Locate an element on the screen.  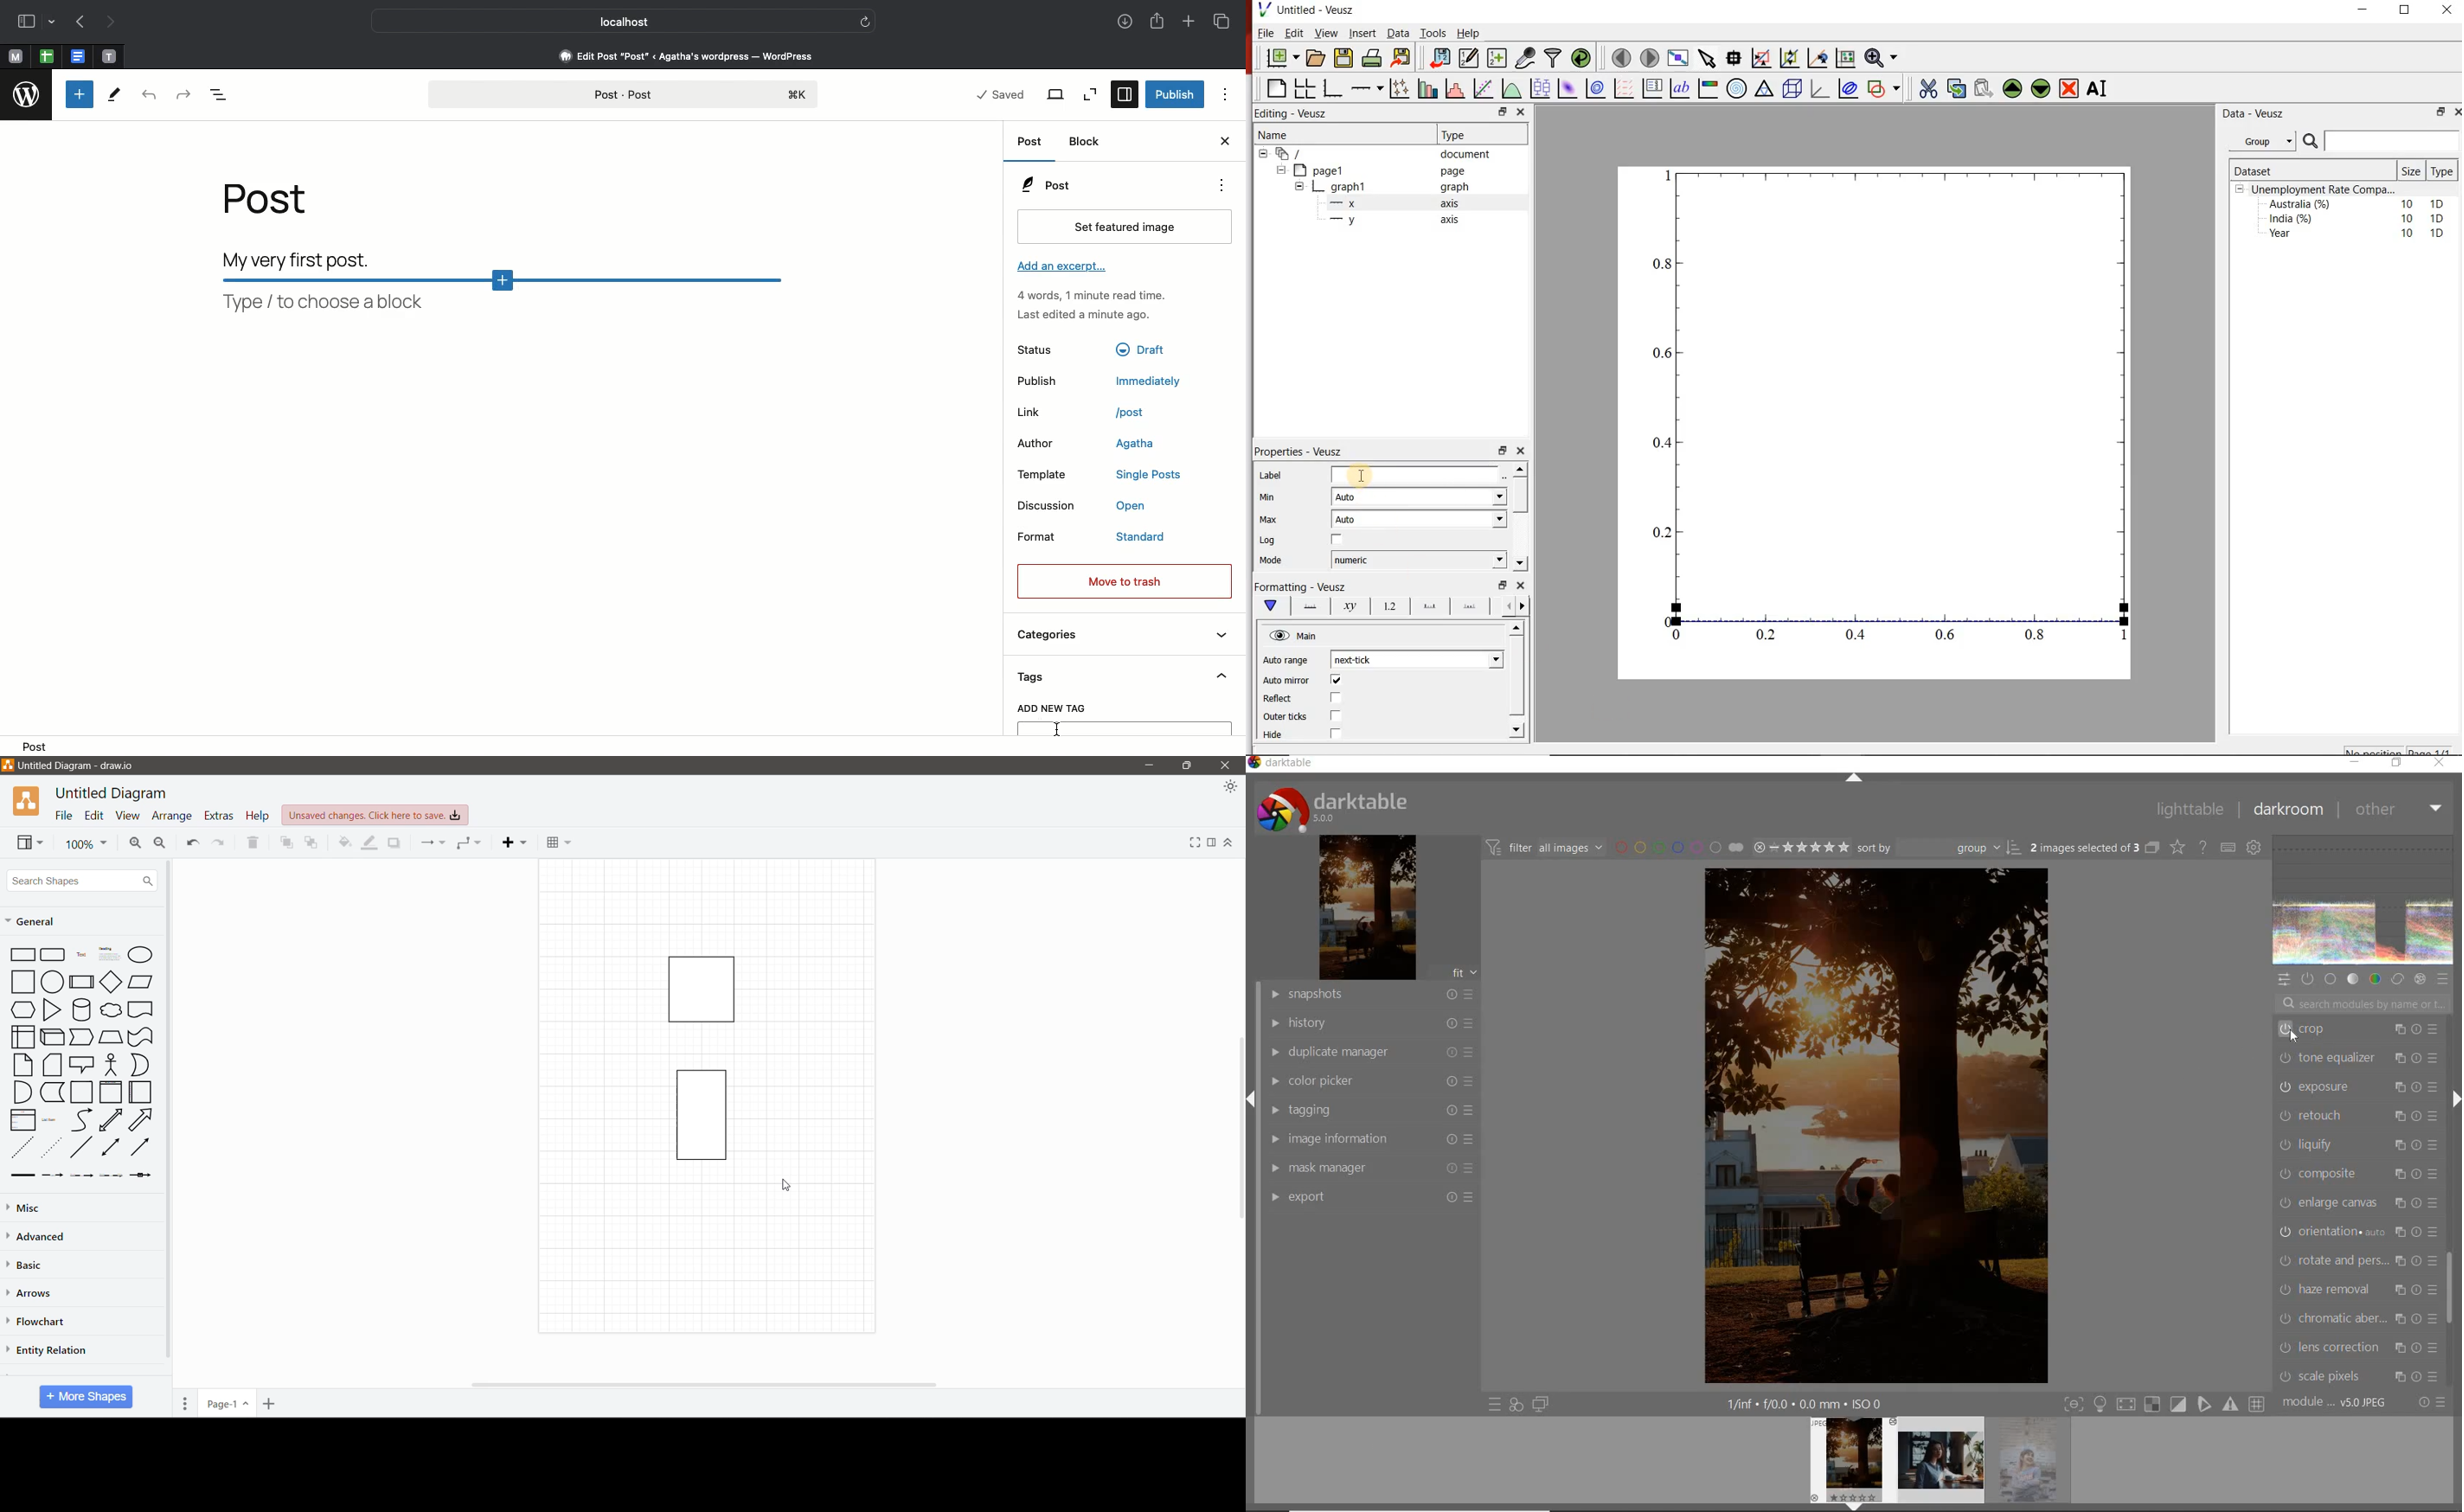
Search Shapes is located at coordinates (81, 880).